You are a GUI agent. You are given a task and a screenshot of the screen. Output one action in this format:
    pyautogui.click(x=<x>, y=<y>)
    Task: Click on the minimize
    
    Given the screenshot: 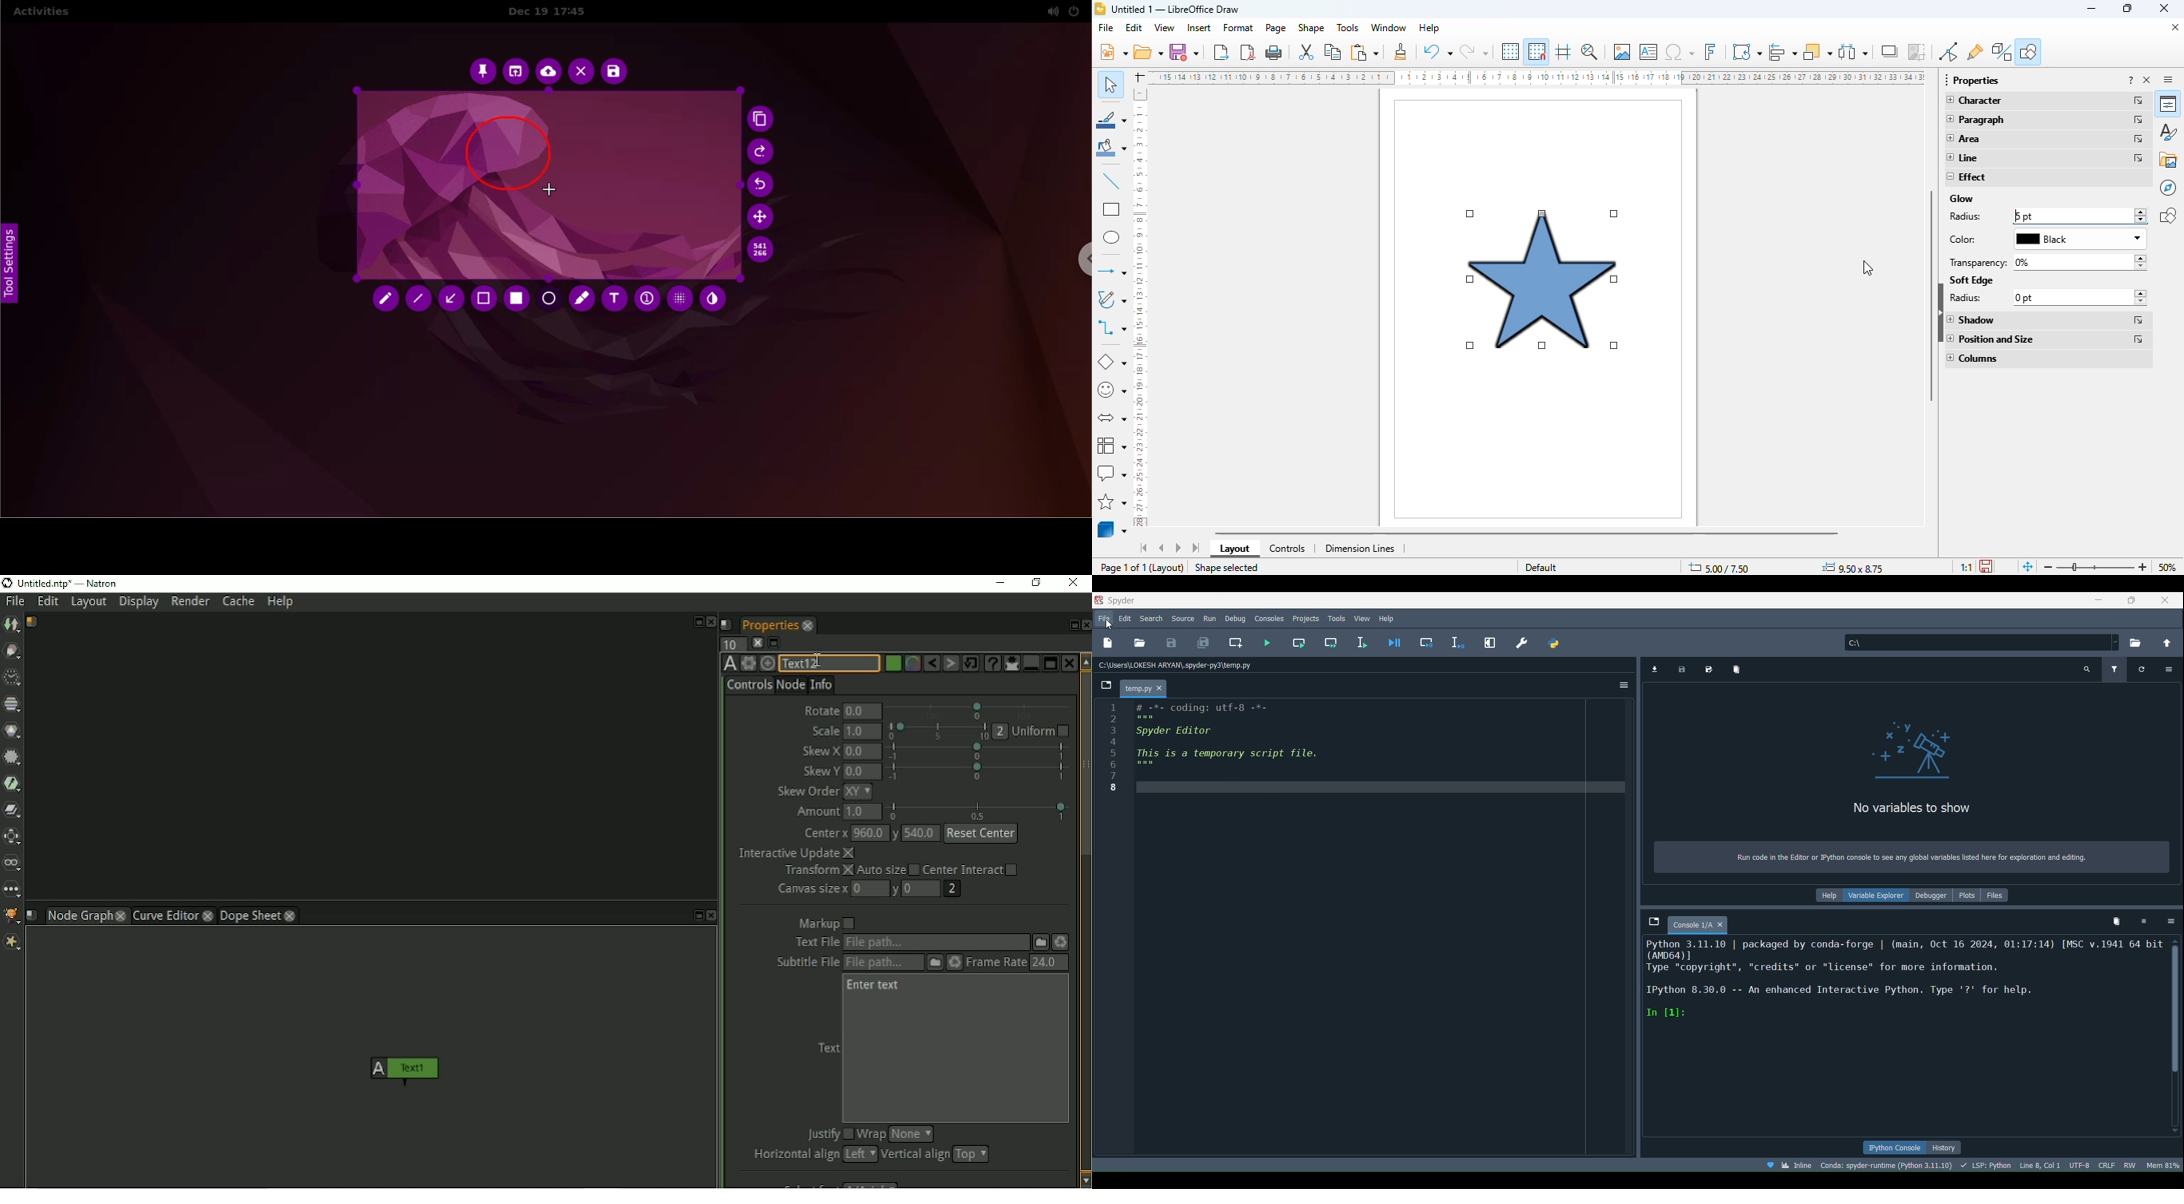 What is the action you would take?
    pyautogui.click(x=2093, y=9)
    